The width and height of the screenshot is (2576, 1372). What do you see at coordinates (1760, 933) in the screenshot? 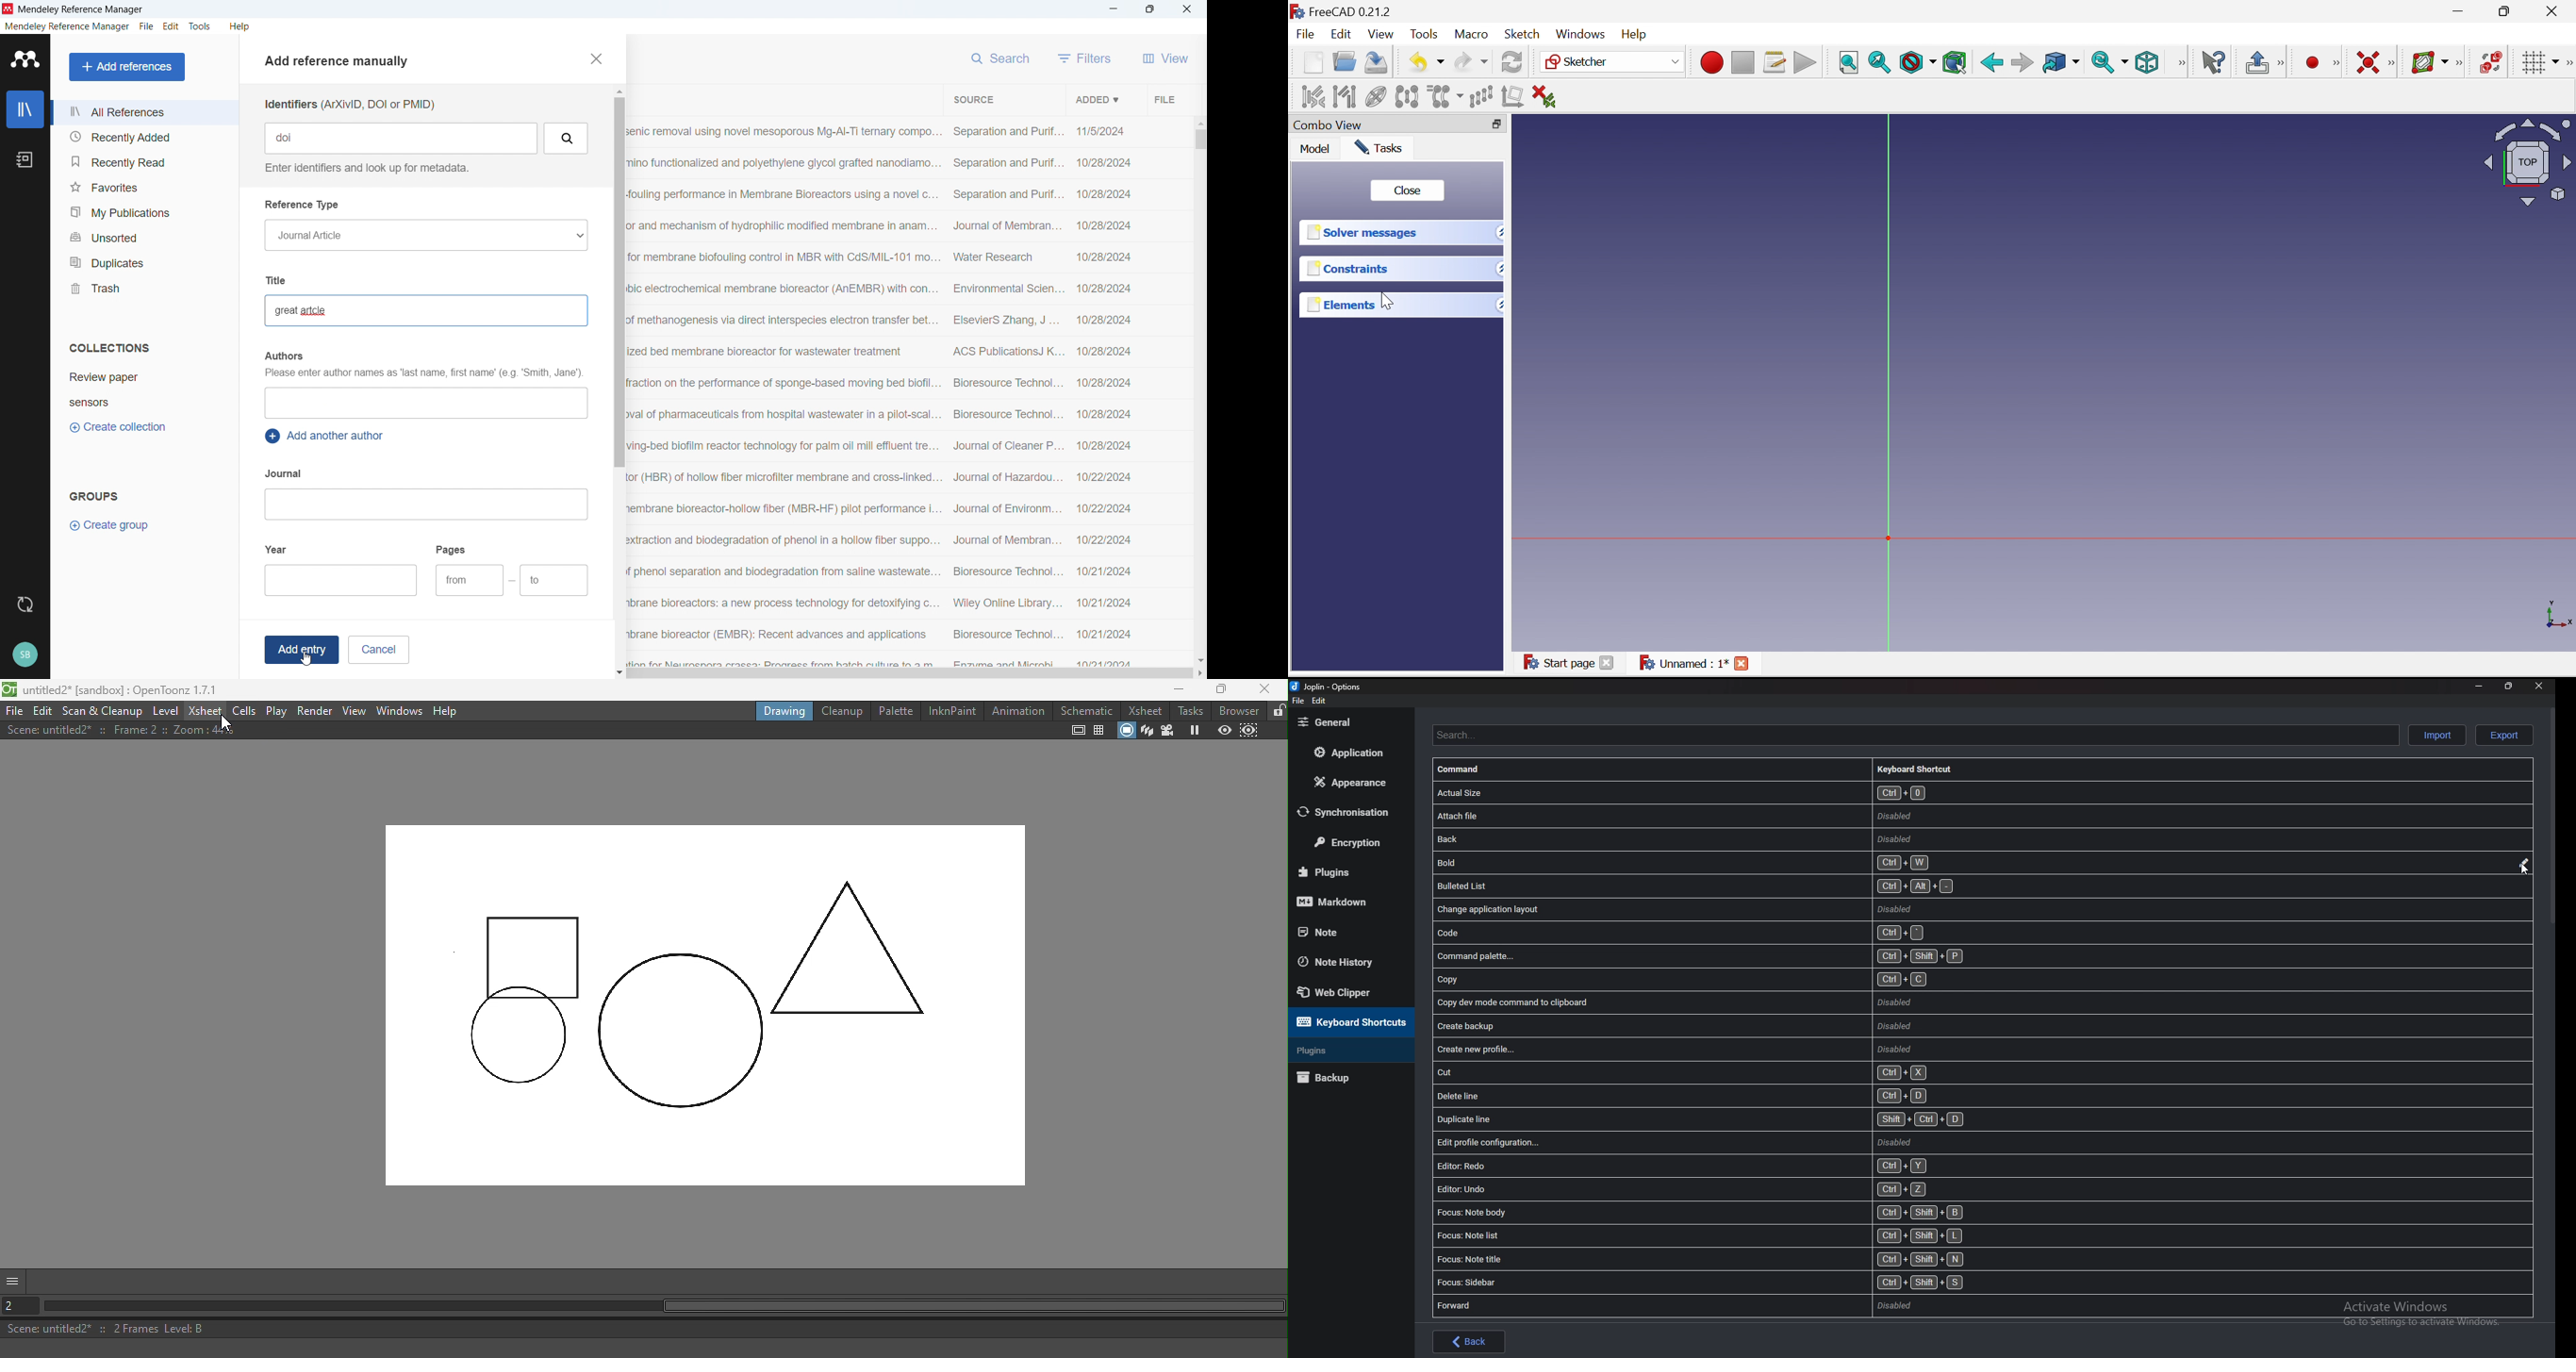
I see `Code` at bounding box center [1760, 933].